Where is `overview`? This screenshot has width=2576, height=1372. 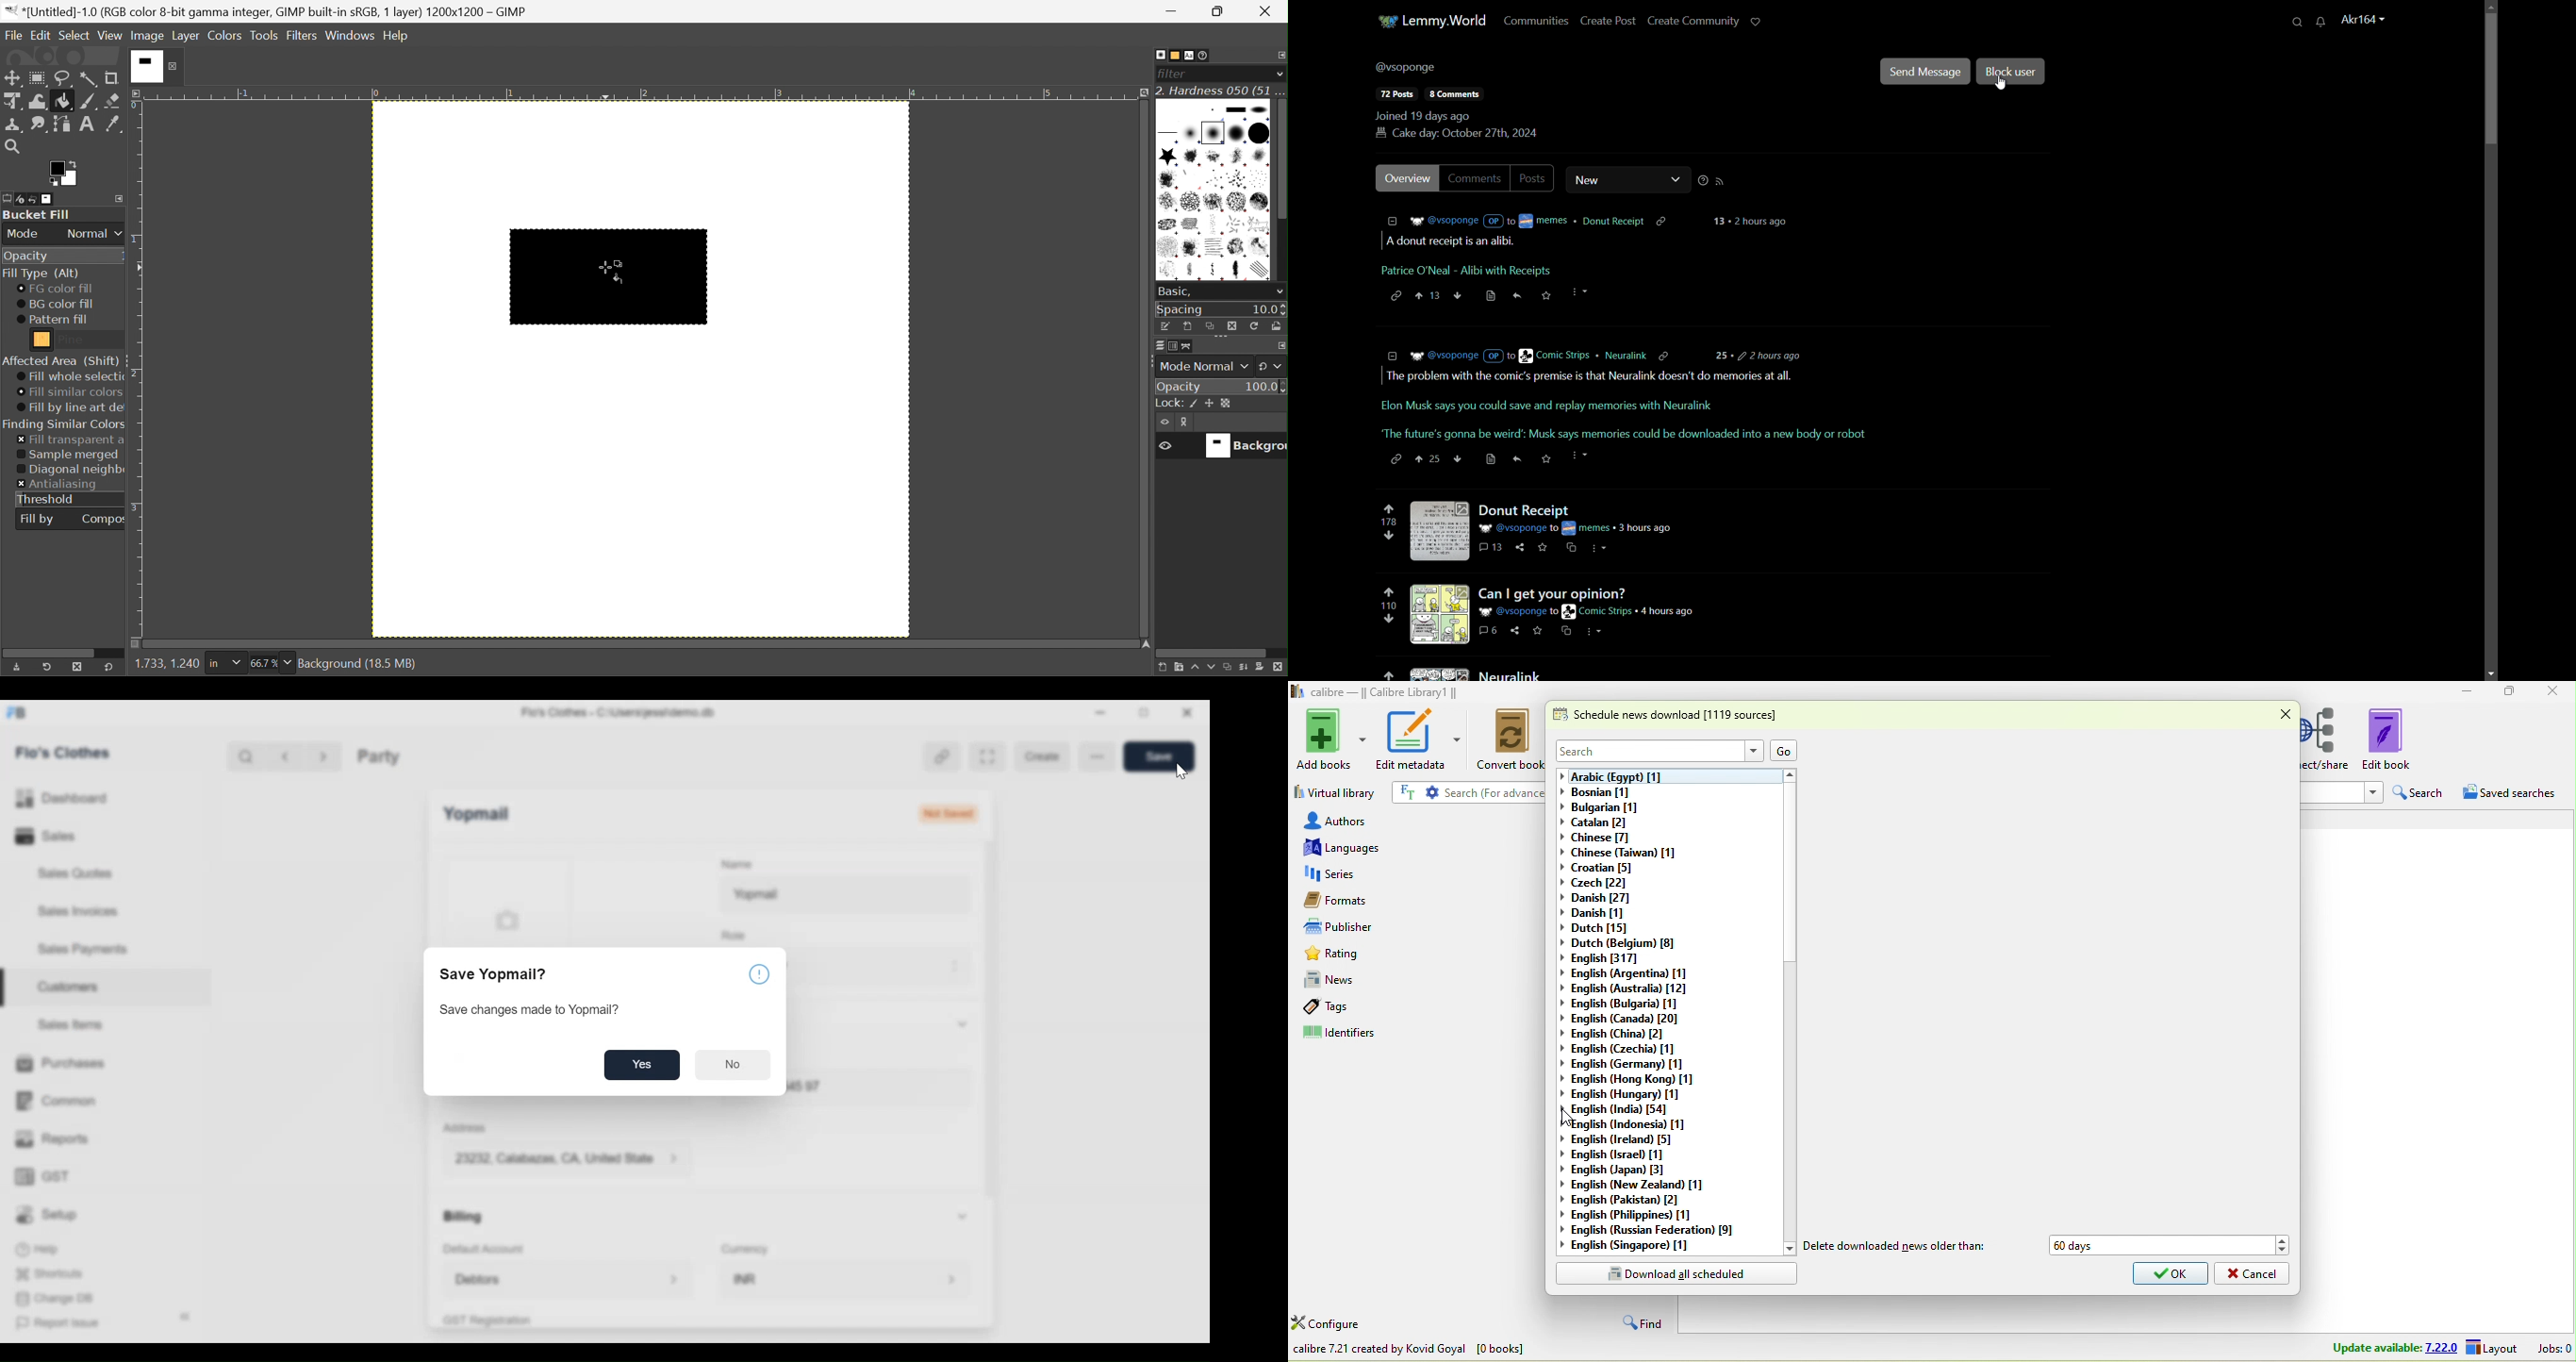 overview is located at coordinates (1407, 179).